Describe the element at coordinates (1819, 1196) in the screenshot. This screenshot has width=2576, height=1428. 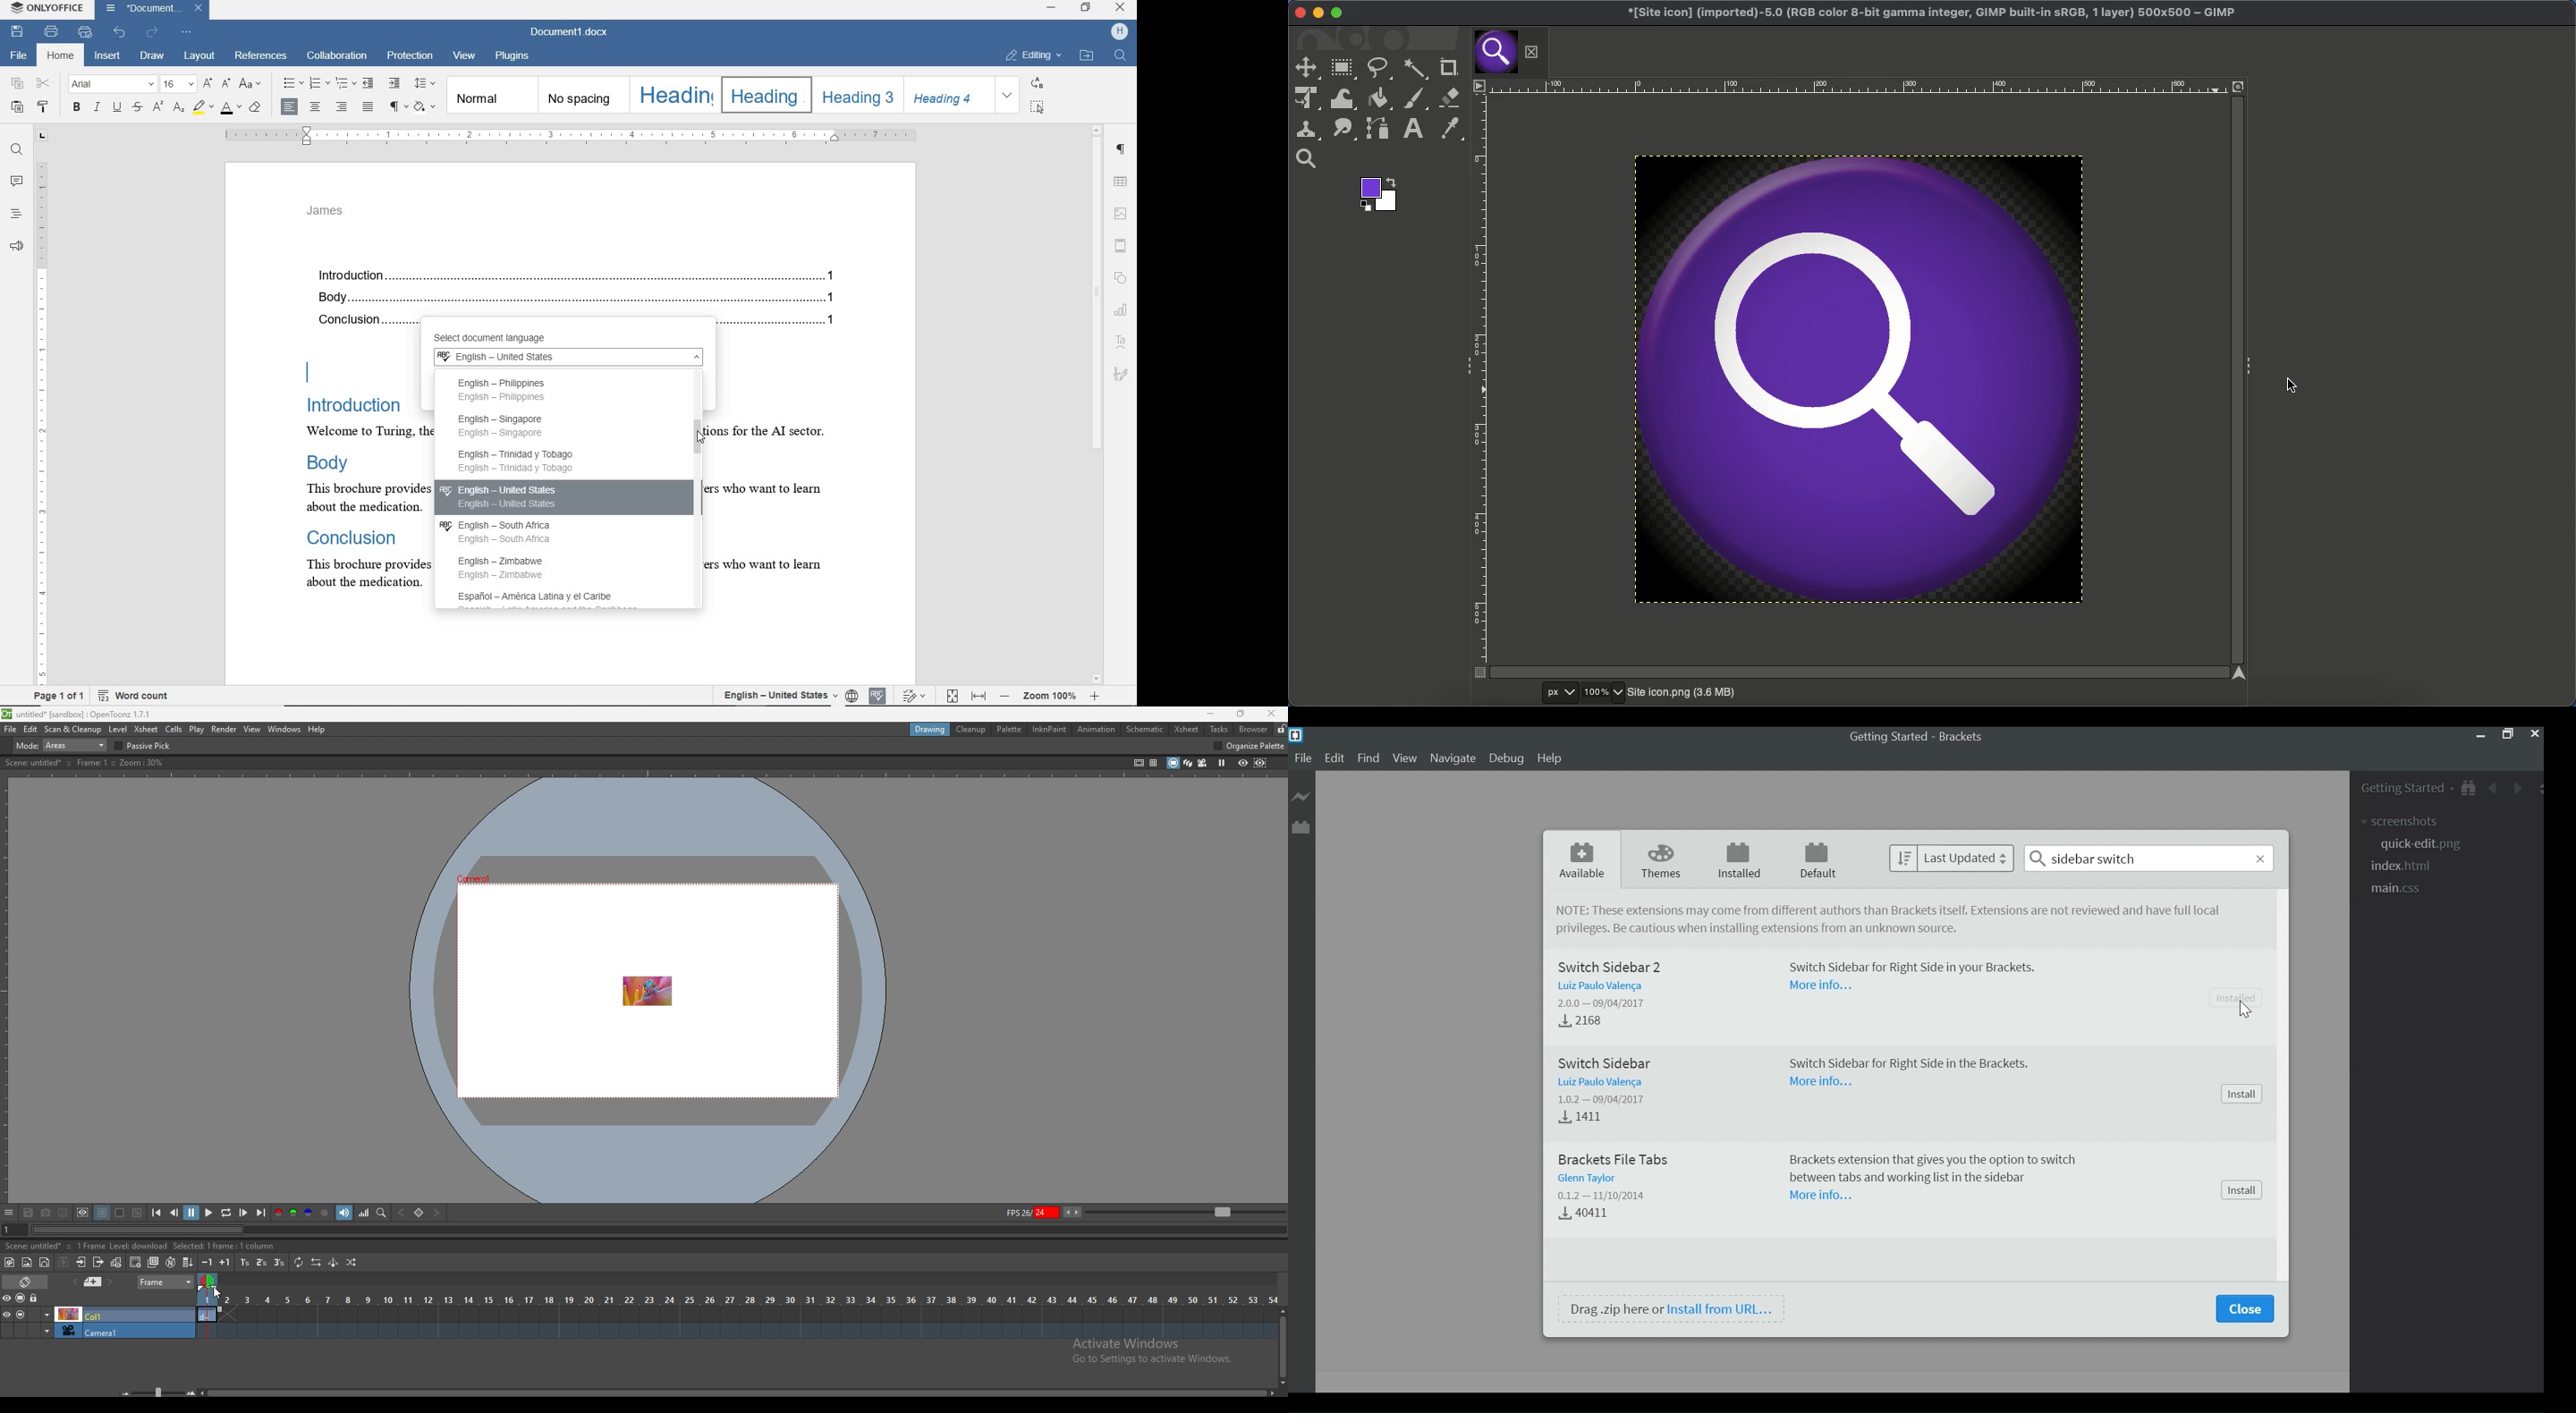
I see `more Information` at that location.